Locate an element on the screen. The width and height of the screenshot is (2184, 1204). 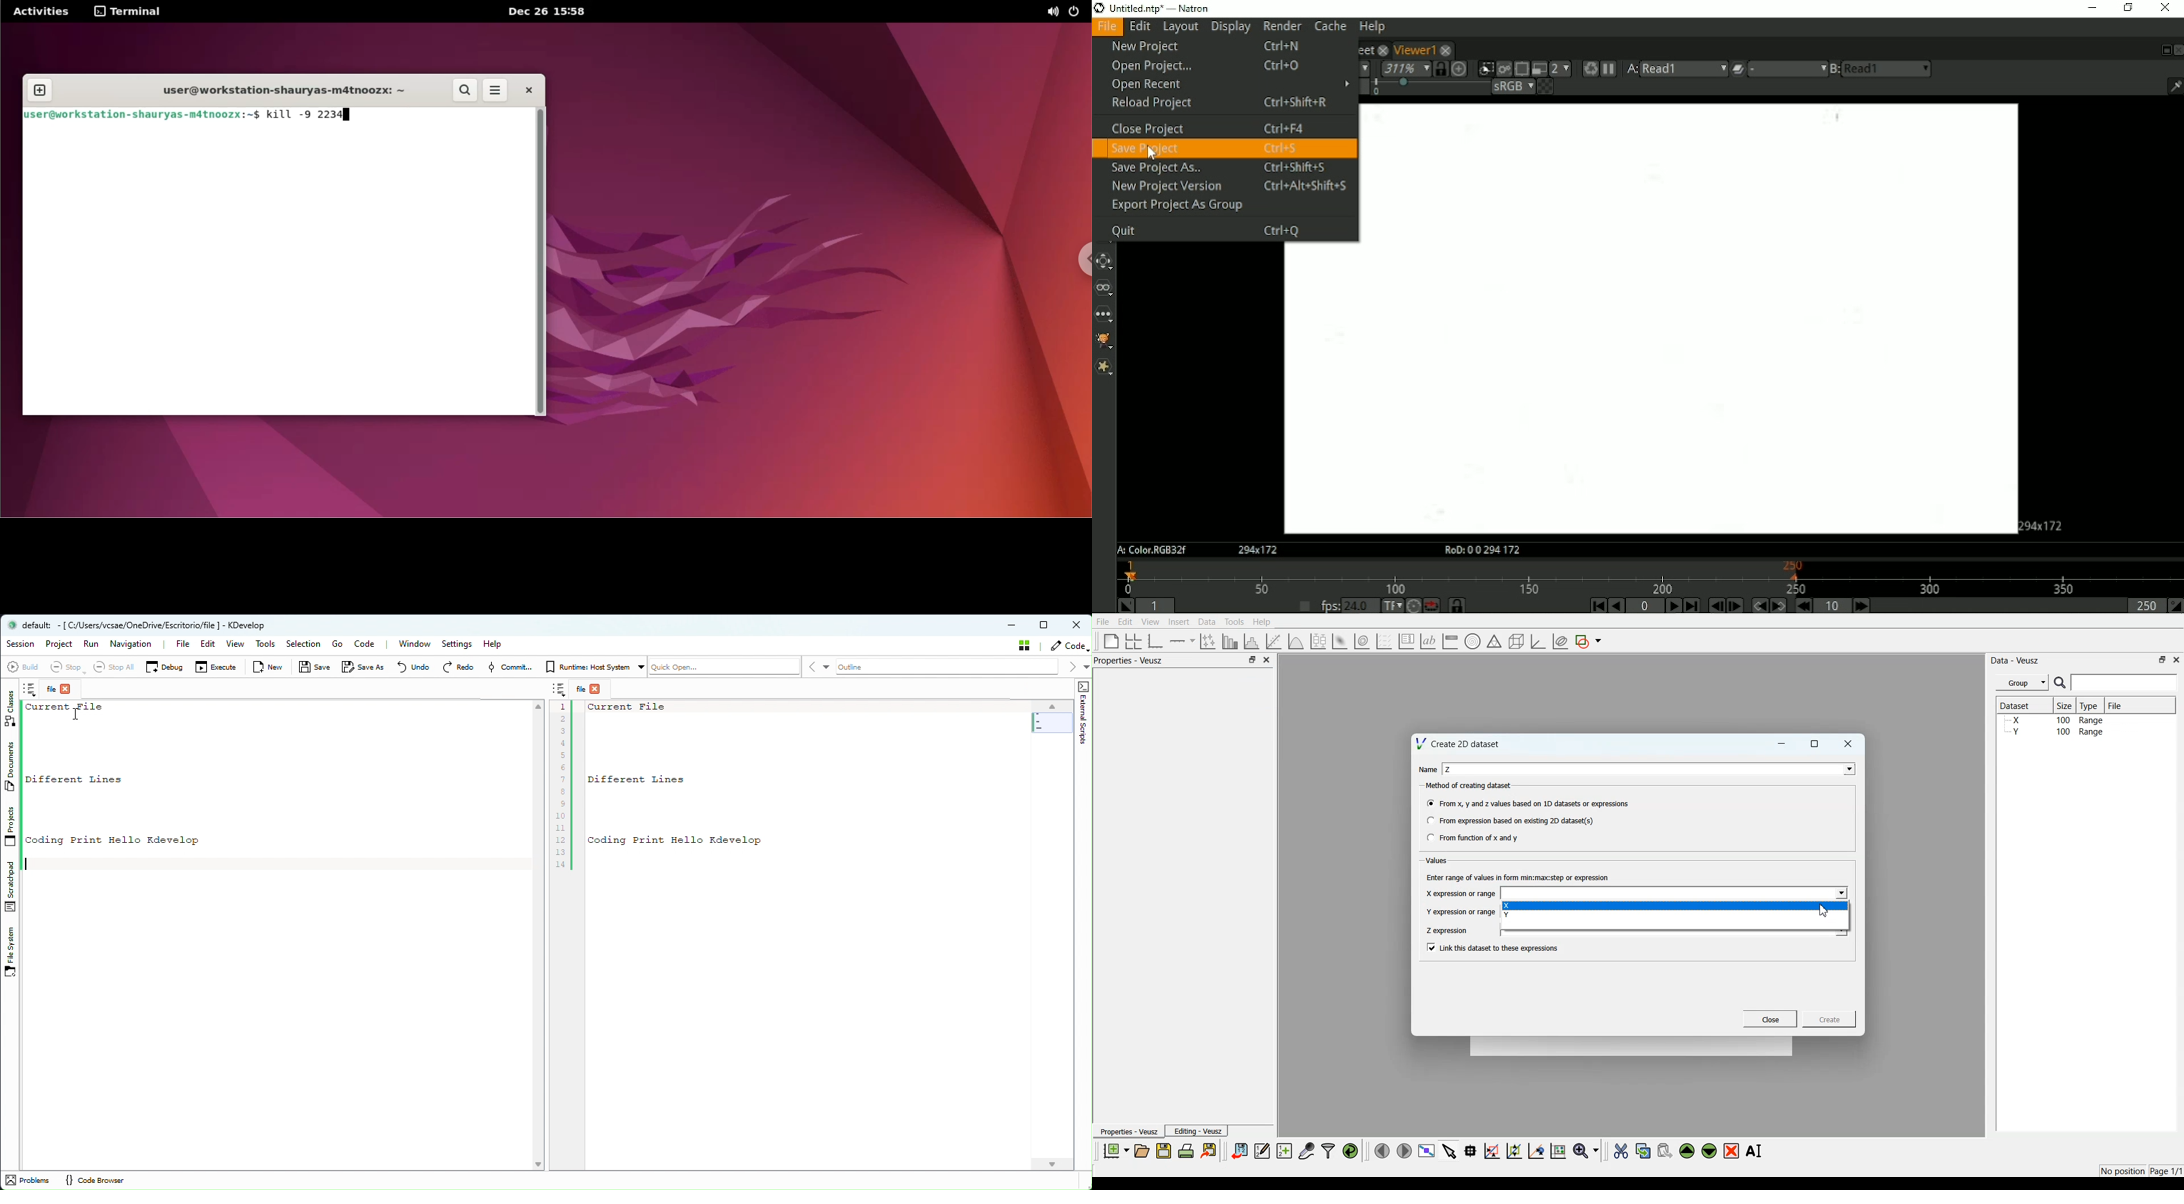
Stash is located at coordinates (1023, 645).